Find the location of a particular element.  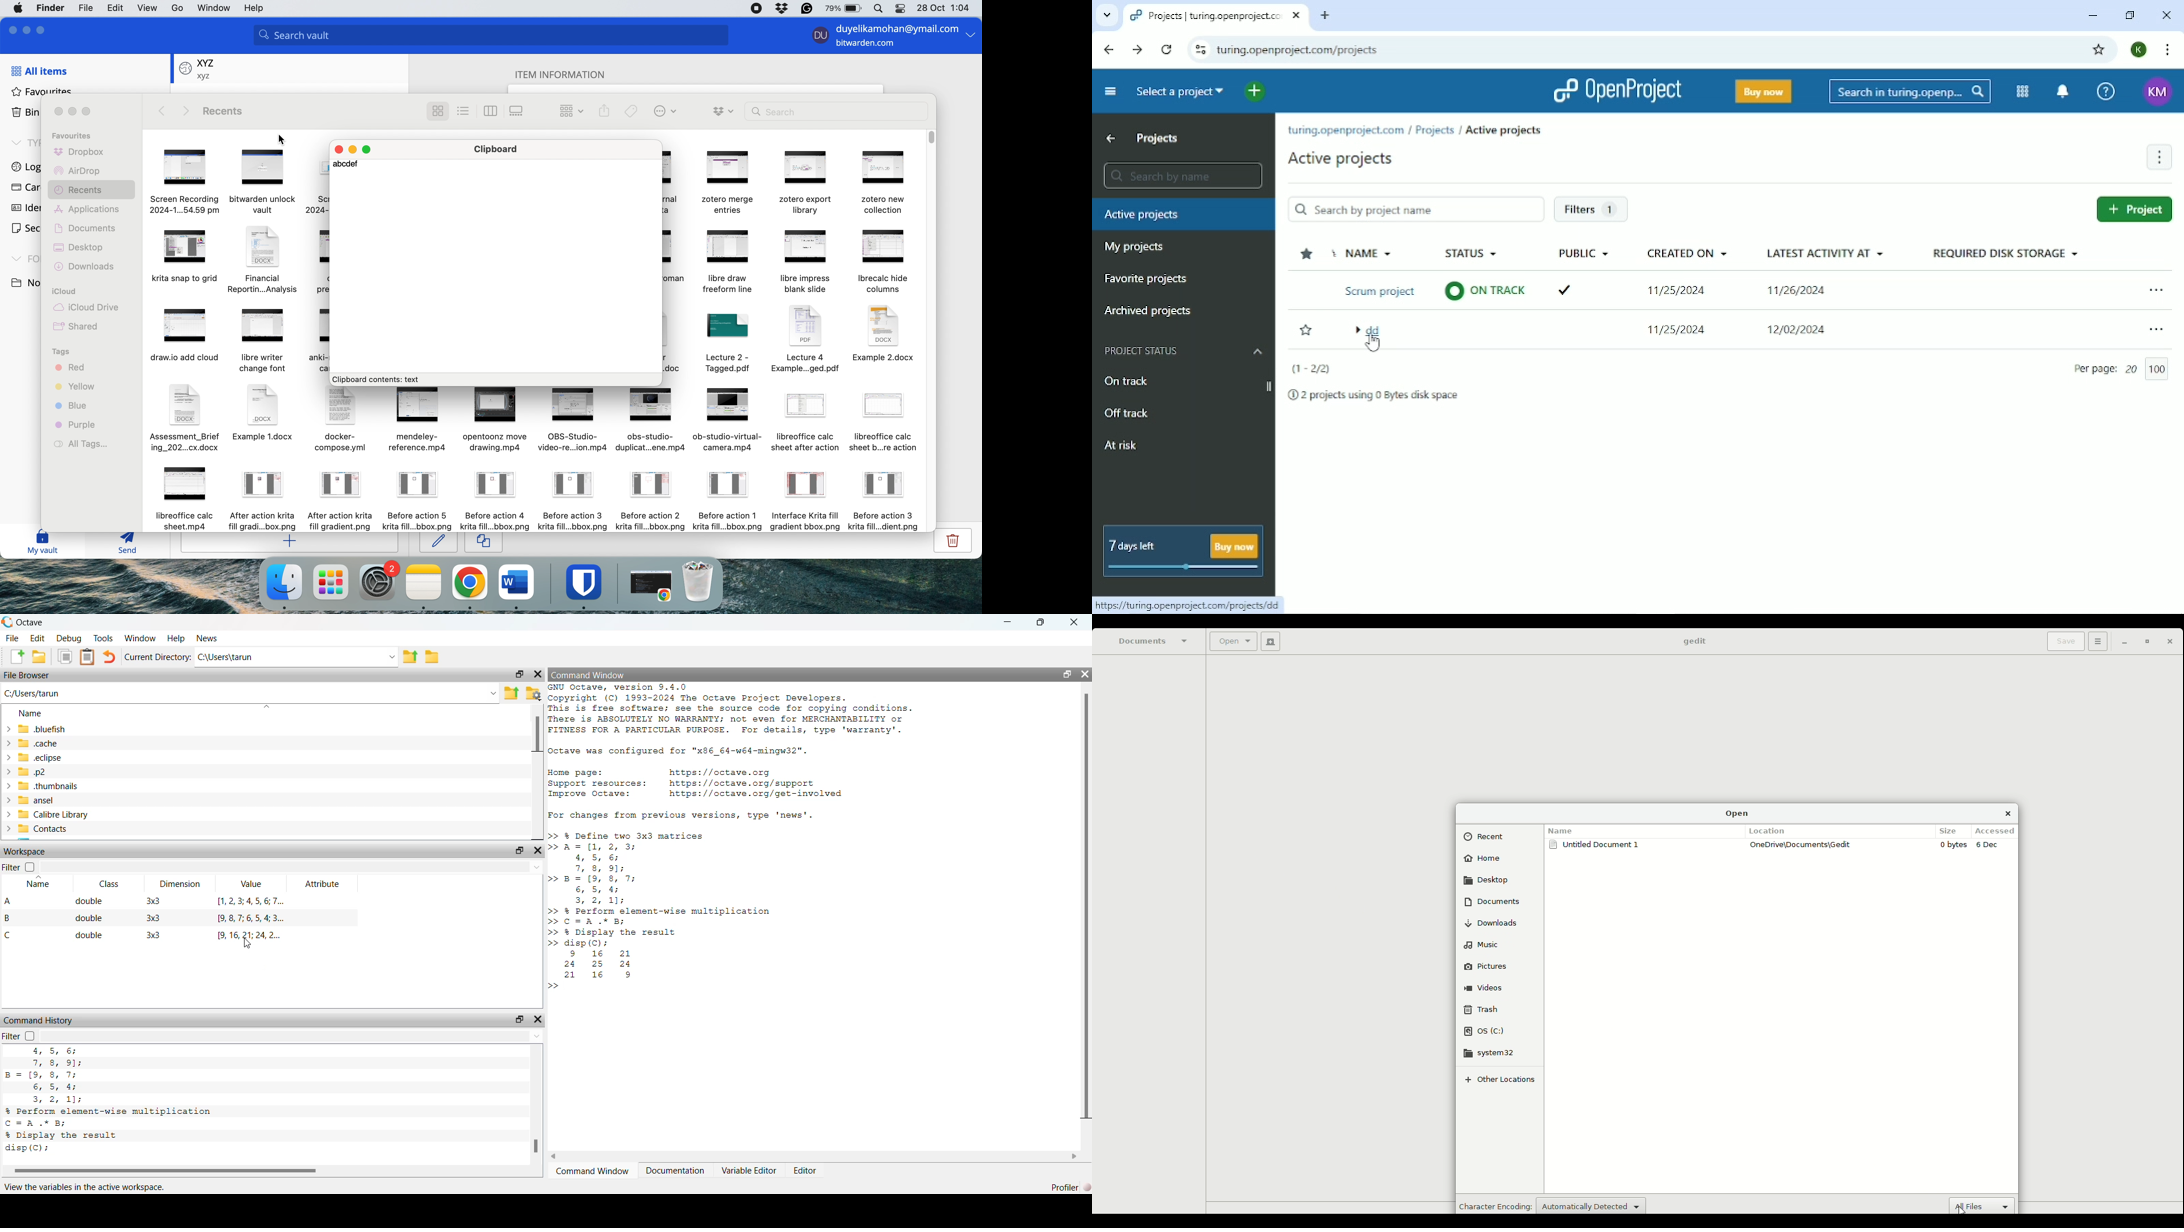

(1-2/2) is located at coordinates (1308, 368).